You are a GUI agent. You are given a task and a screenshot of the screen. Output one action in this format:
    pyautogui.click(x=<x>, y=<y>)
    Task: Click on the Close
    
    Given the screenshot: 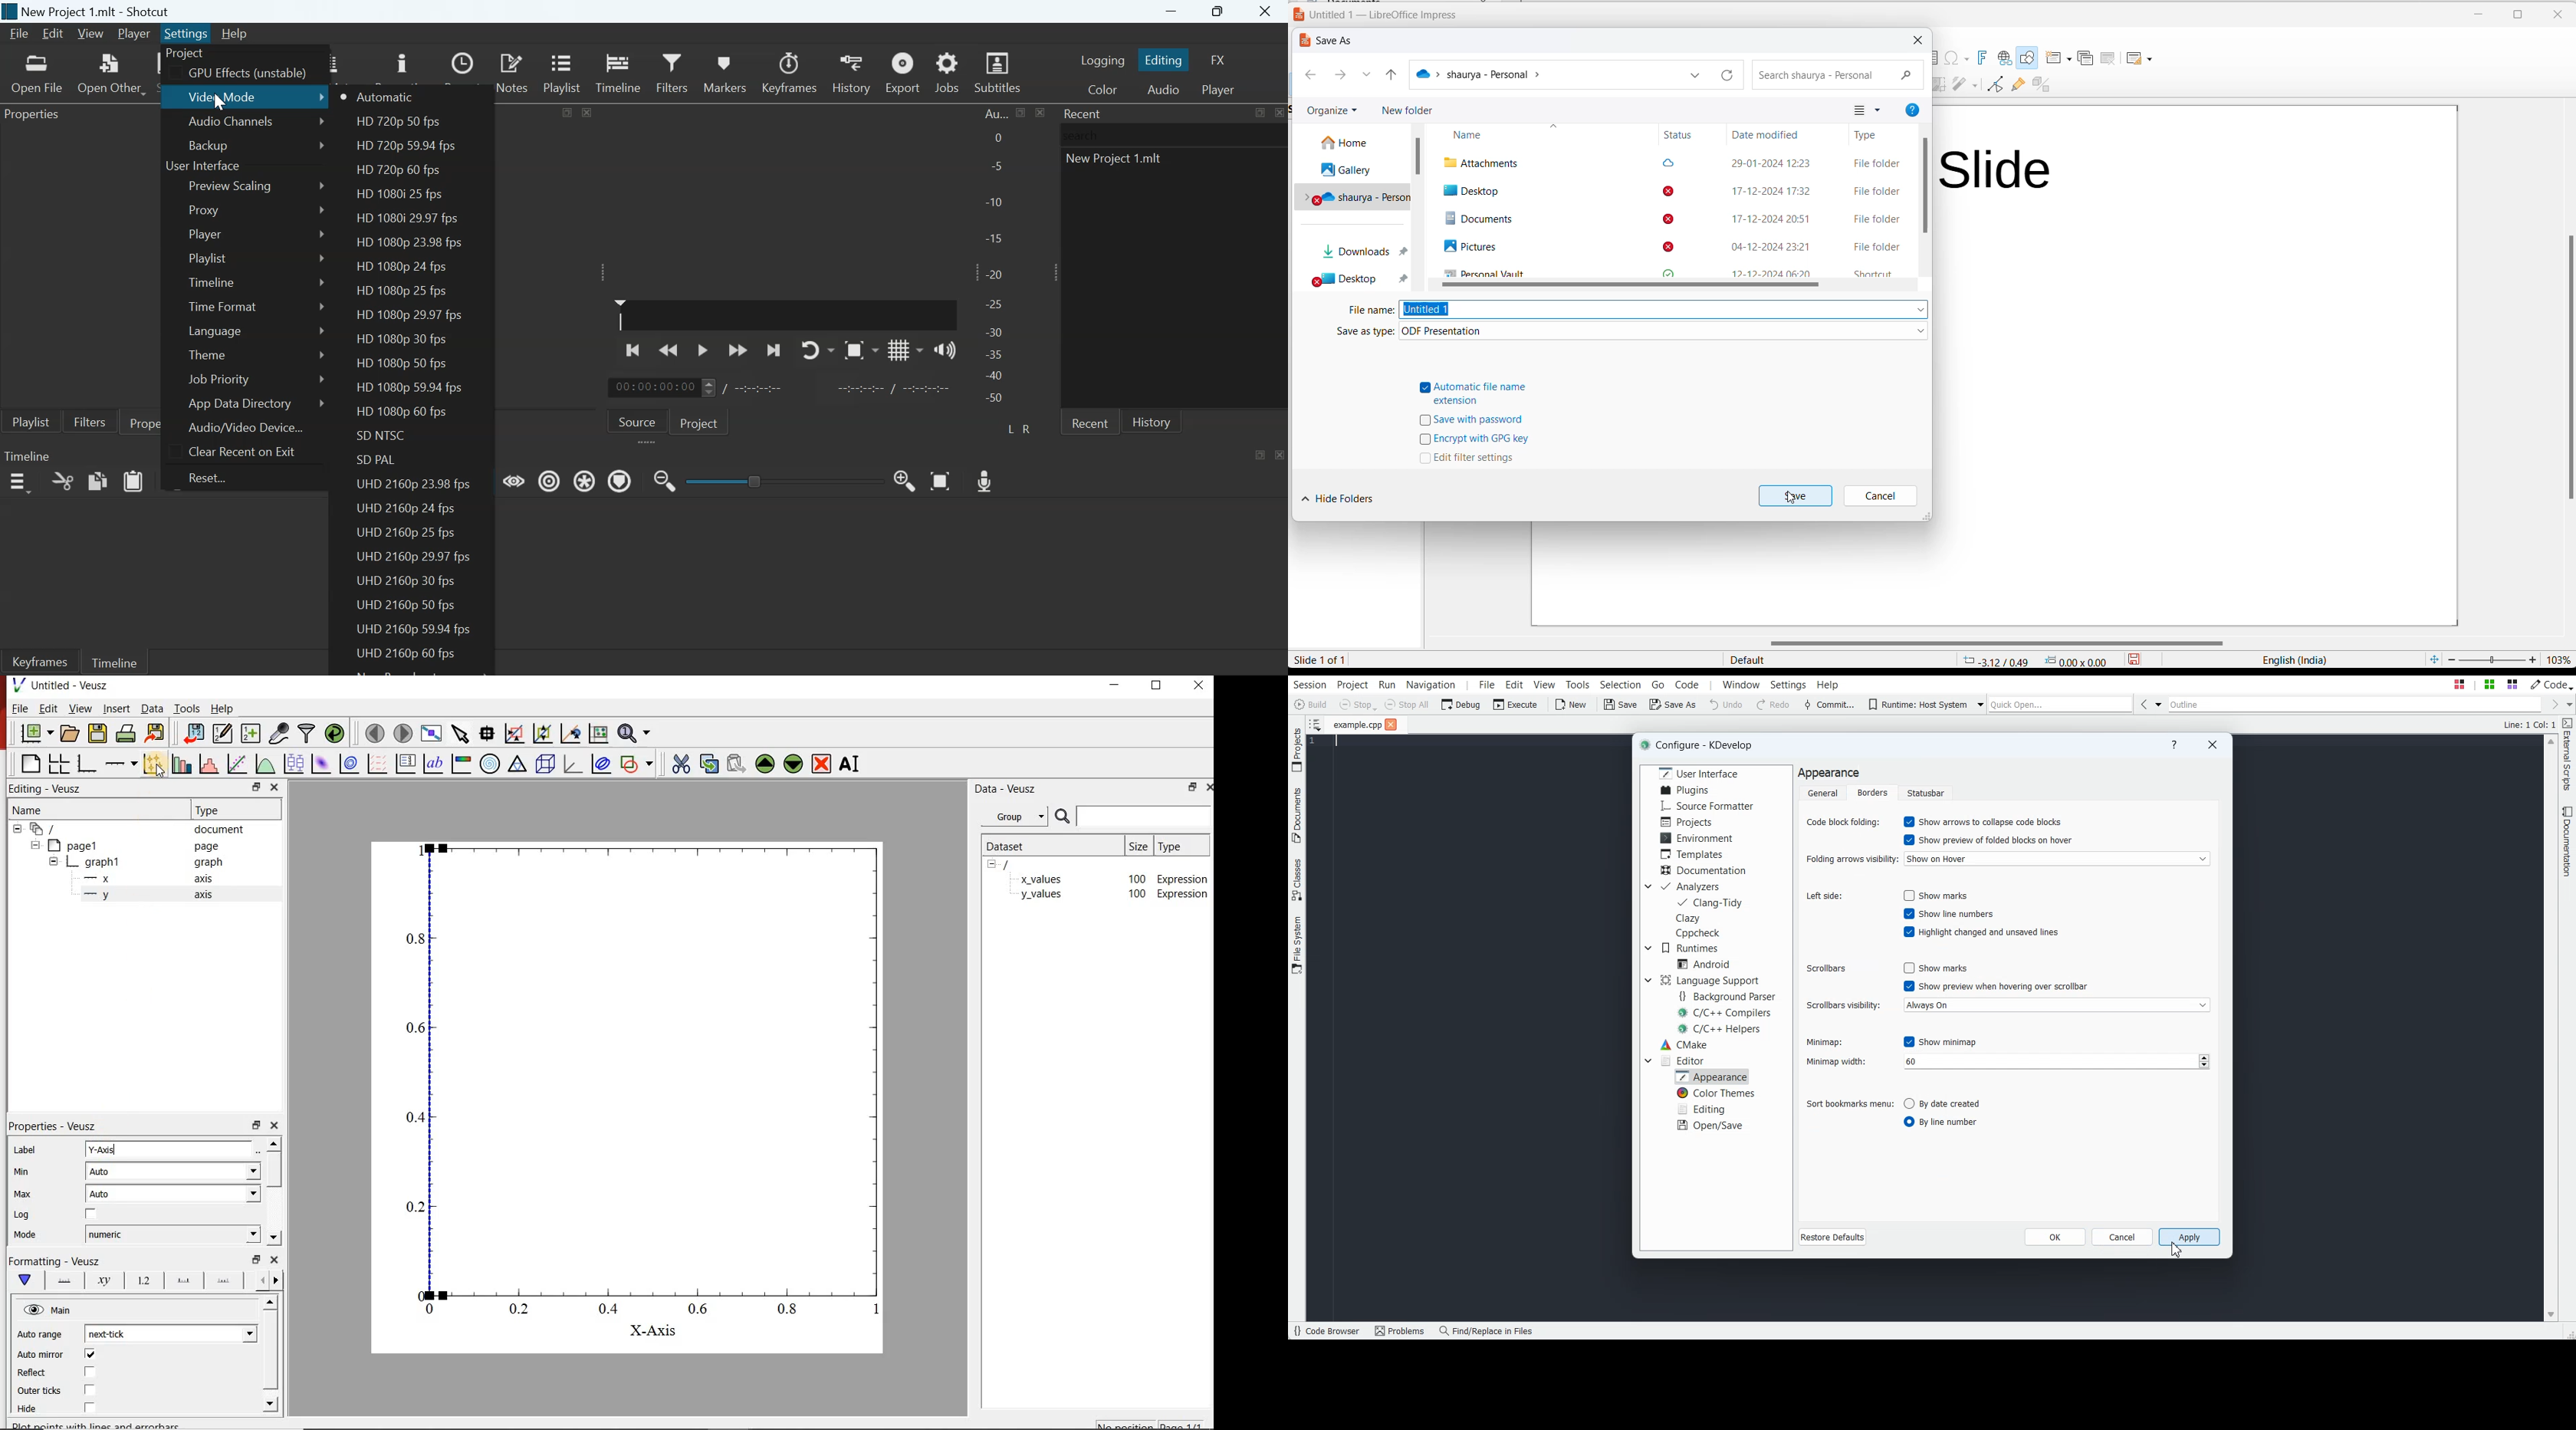 What is the action you would take?
    pyautogui.click(x=1267, y=12)
    